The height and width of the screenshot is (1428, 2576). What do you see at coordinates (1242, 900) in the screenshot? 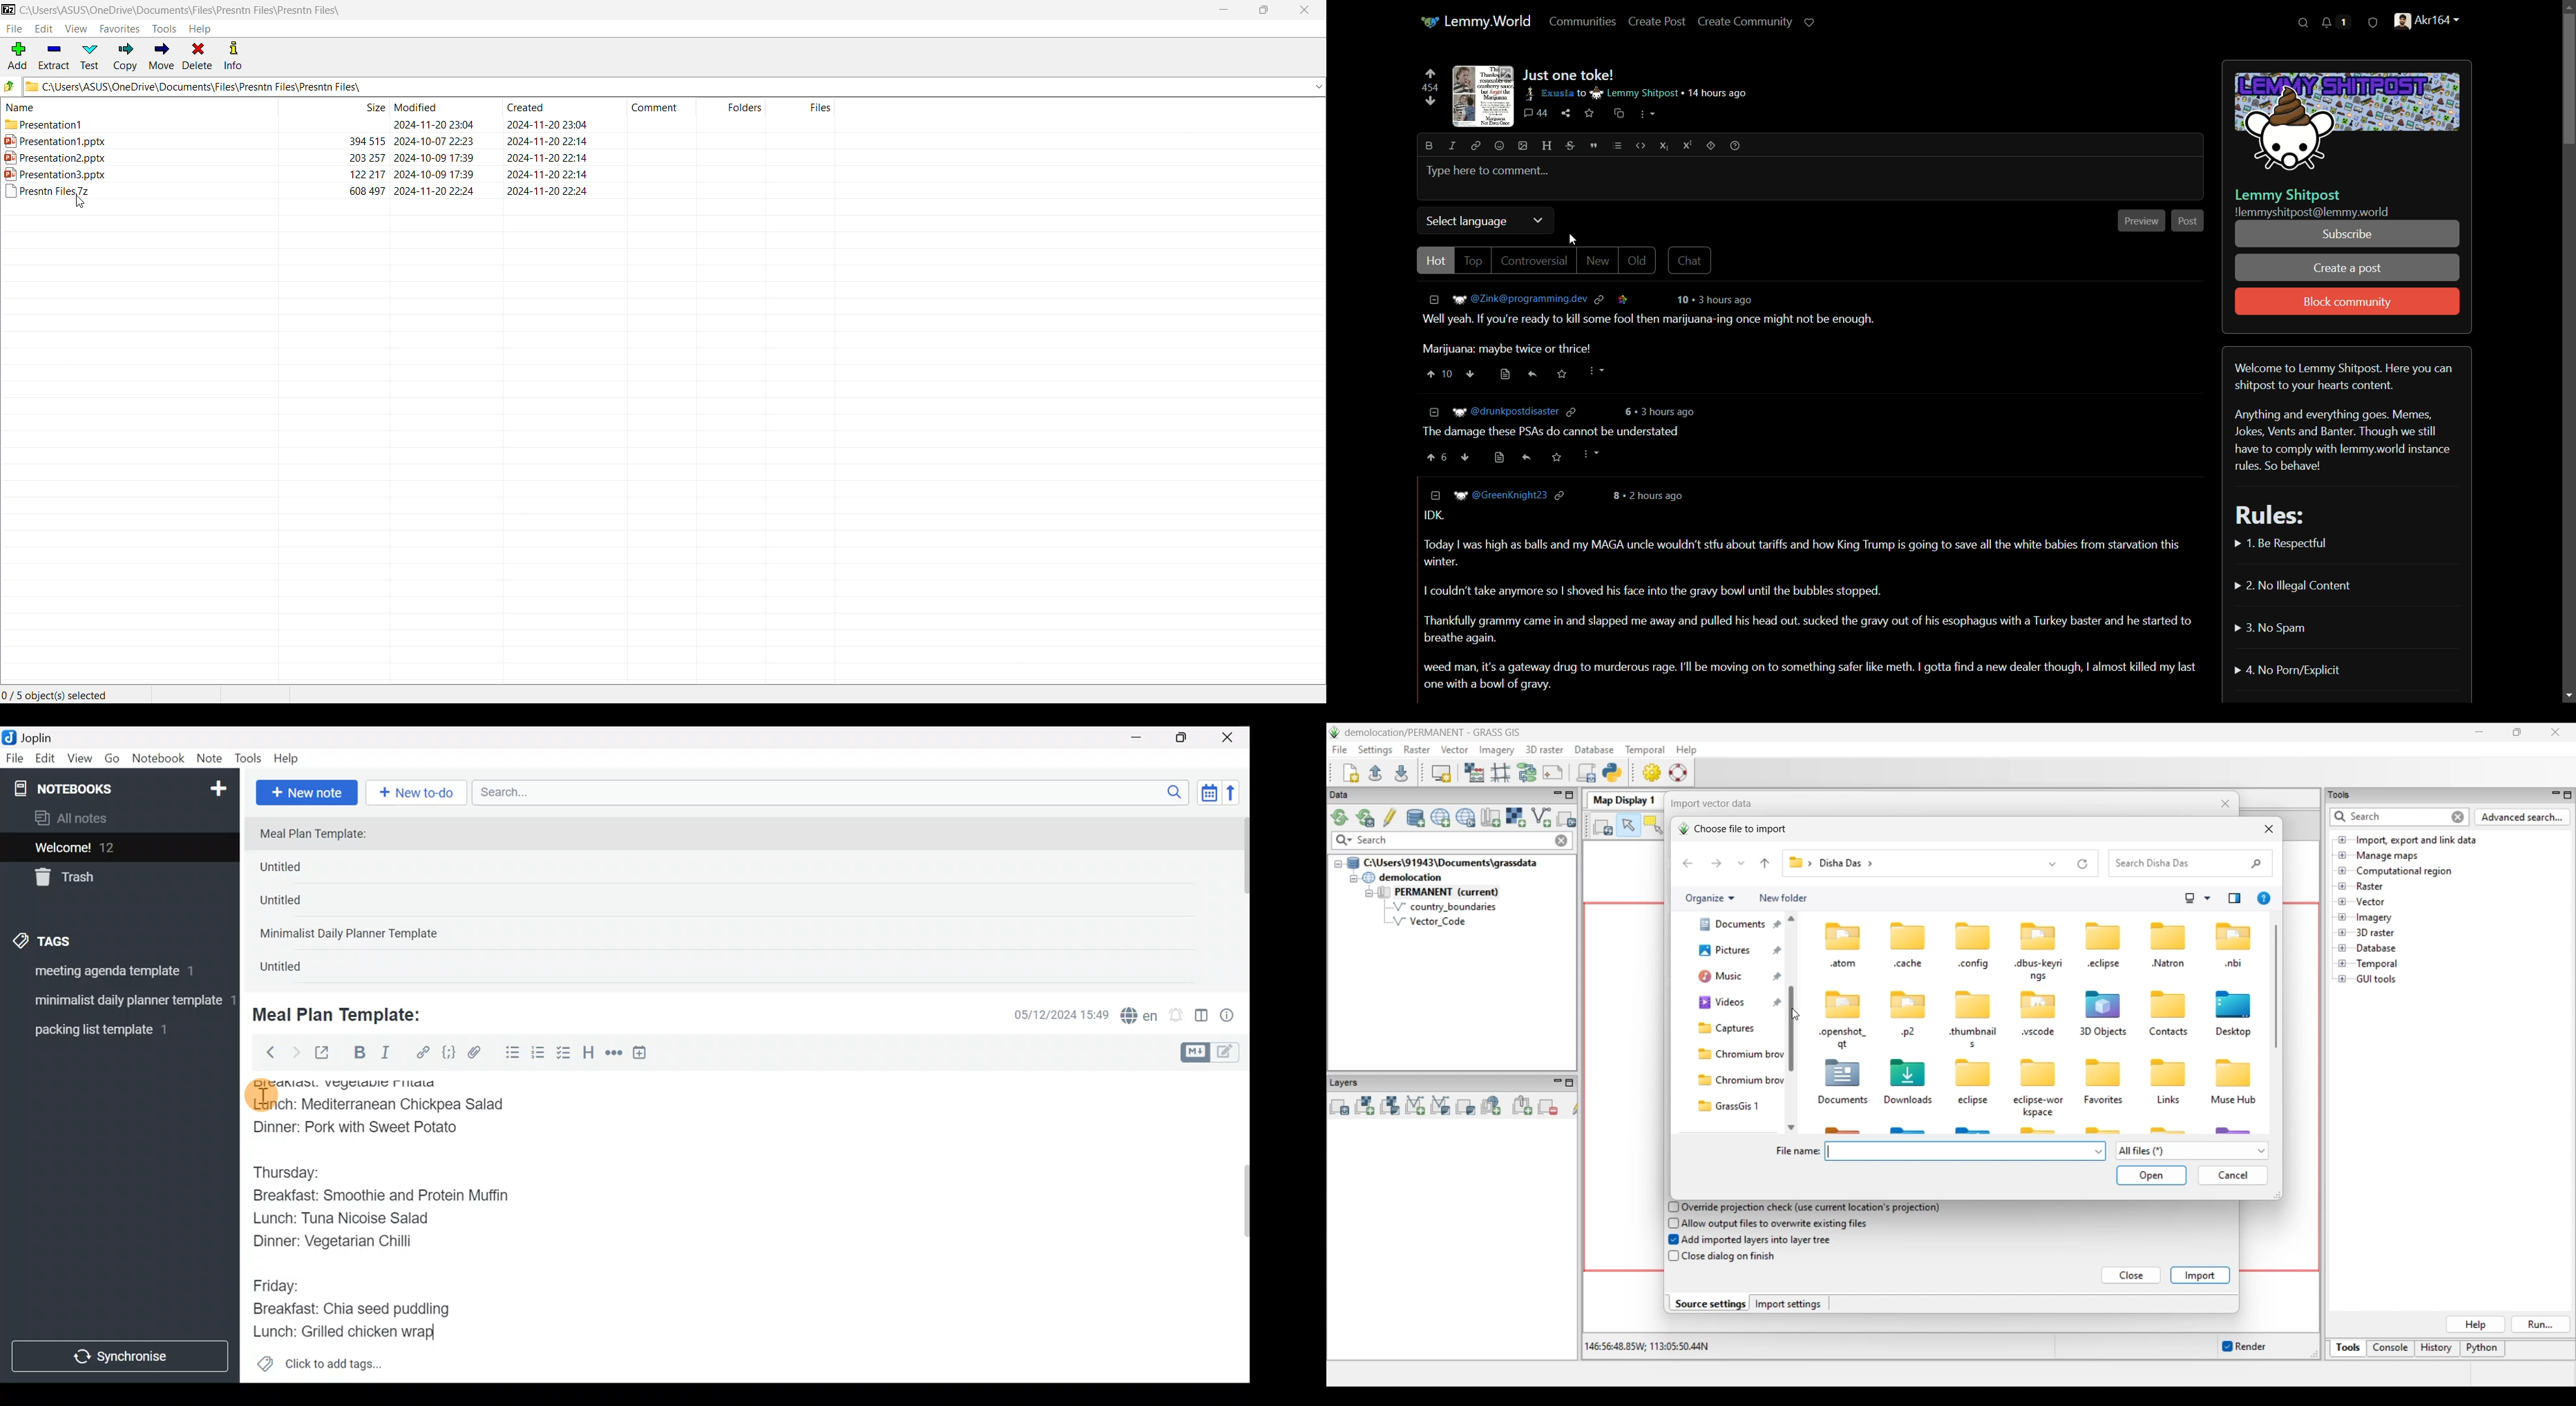
I see `scroll bar` at bounding box center [1242, 900].